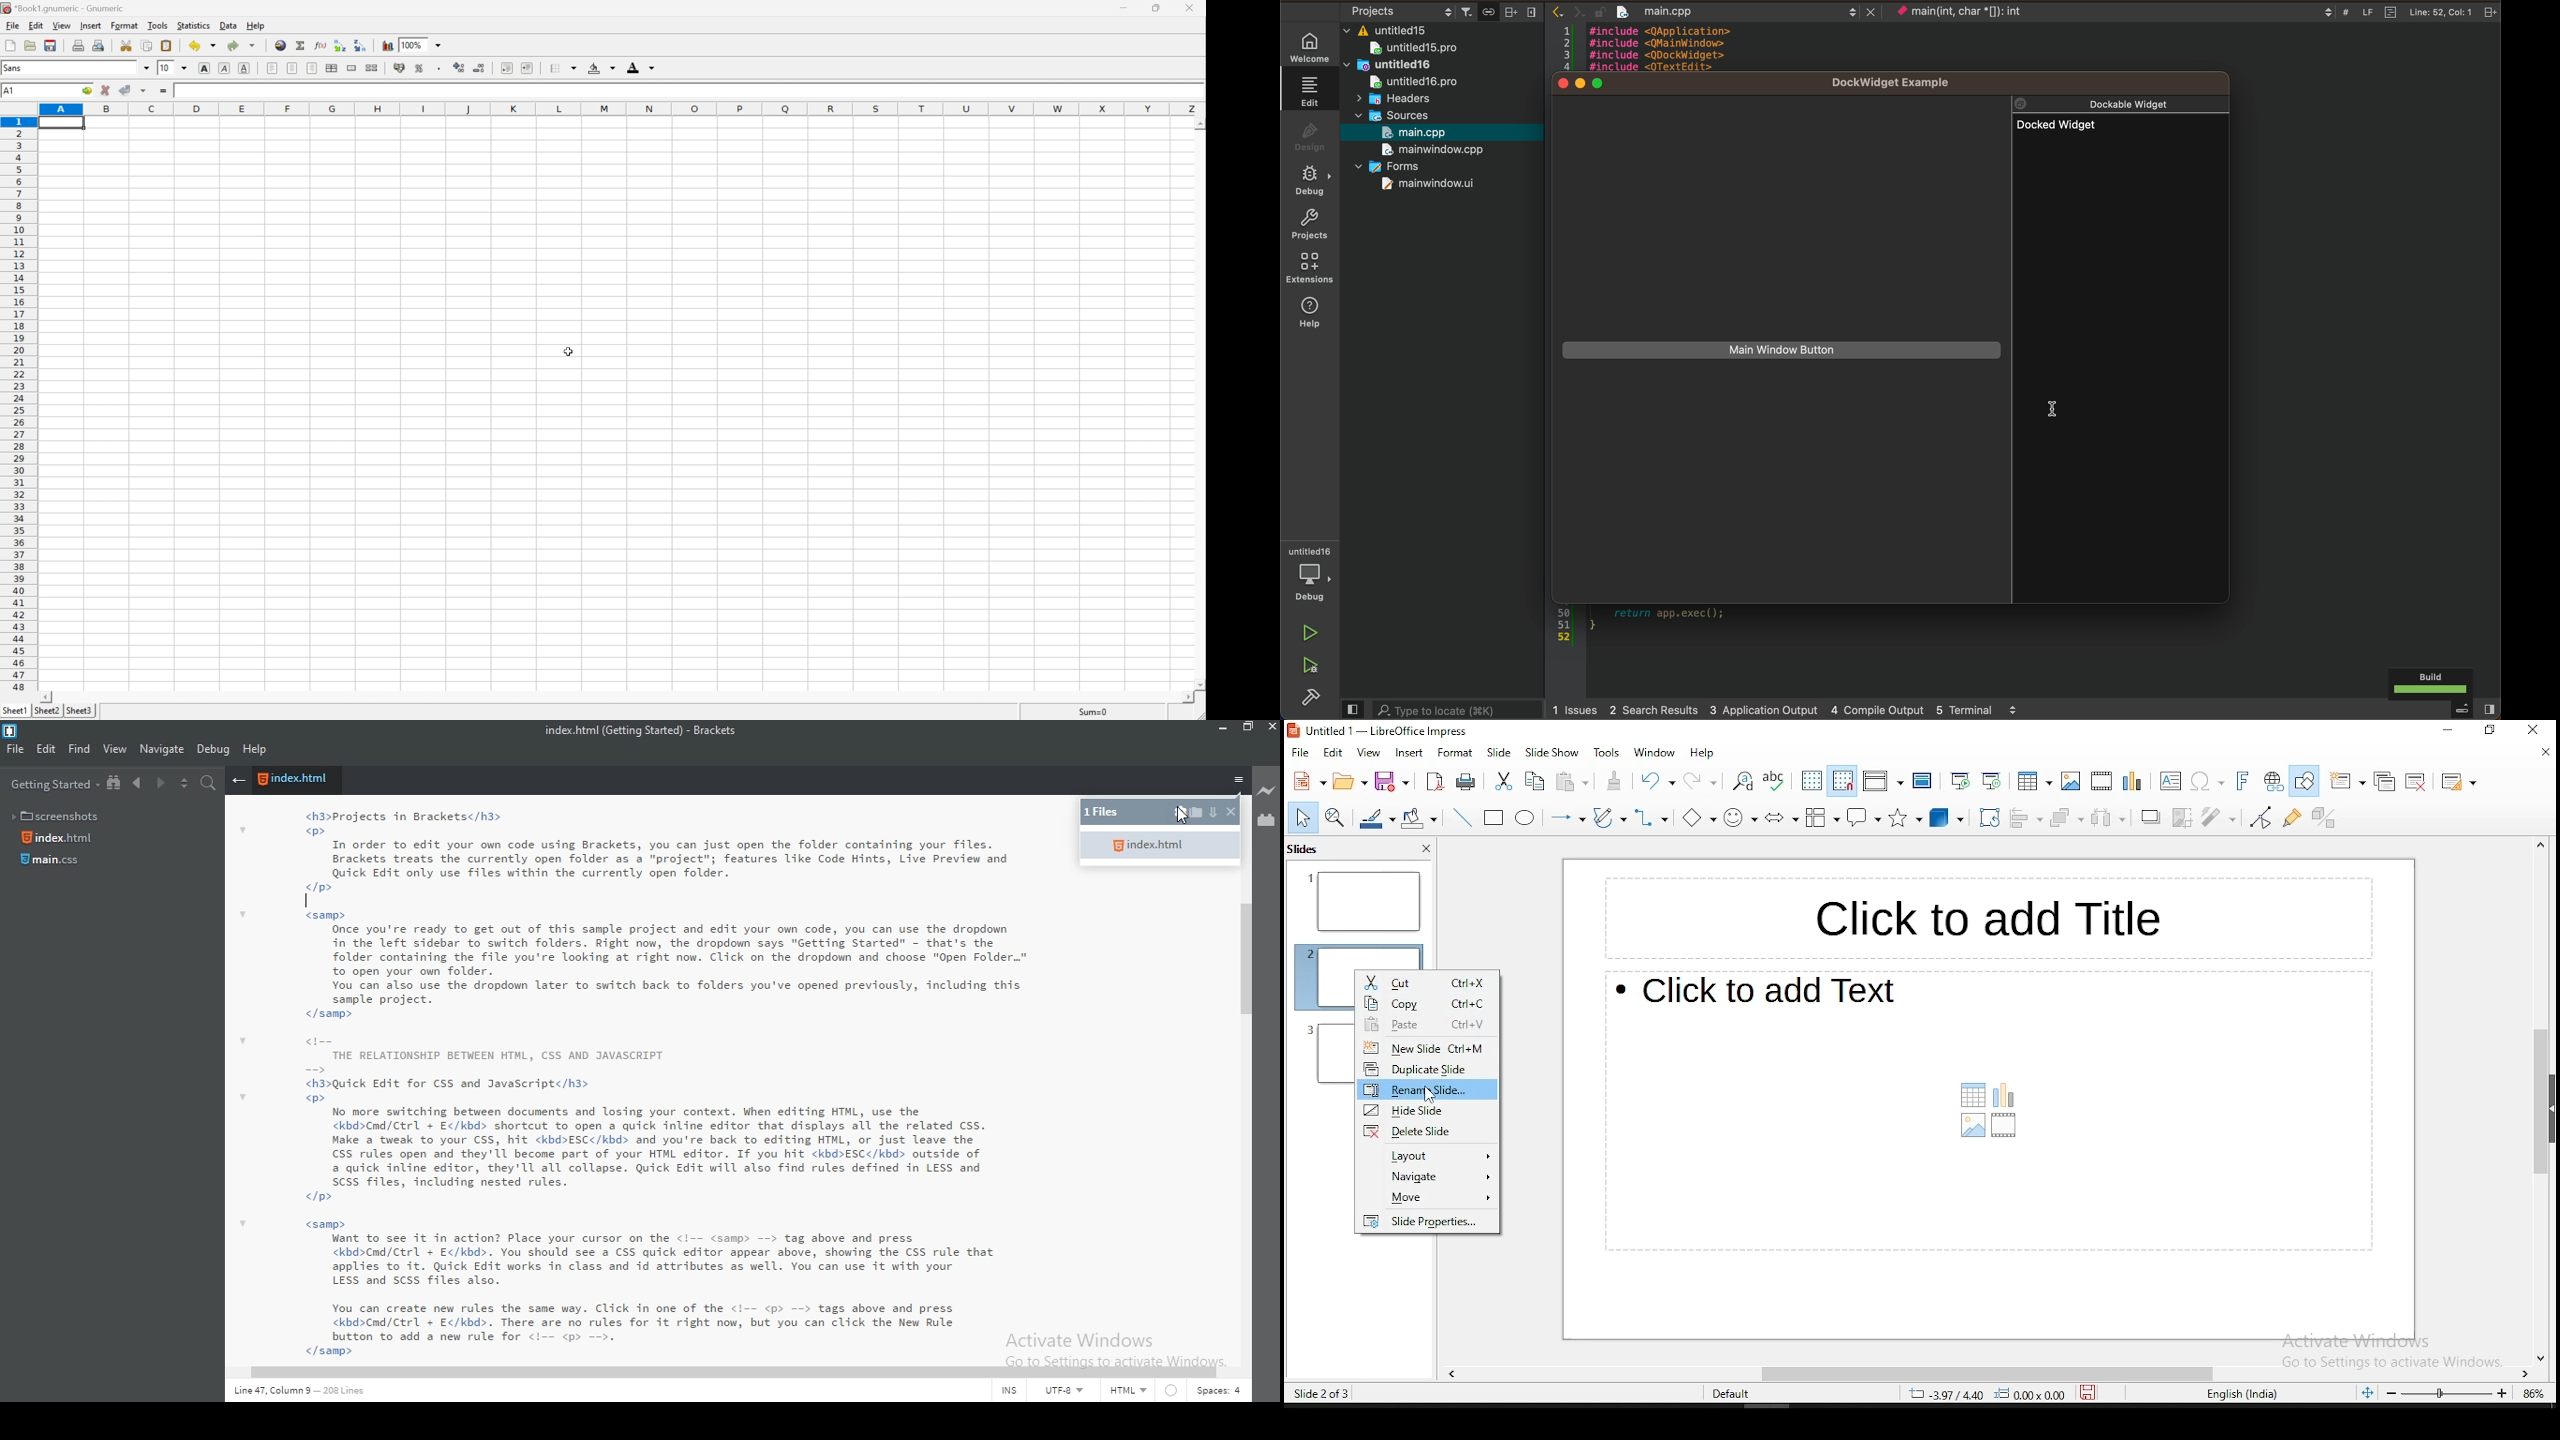  What do you see at coordinates (2259, 819) in the screenshot?
I see `toggle point edit mode` at bounding box center [2259, 819].